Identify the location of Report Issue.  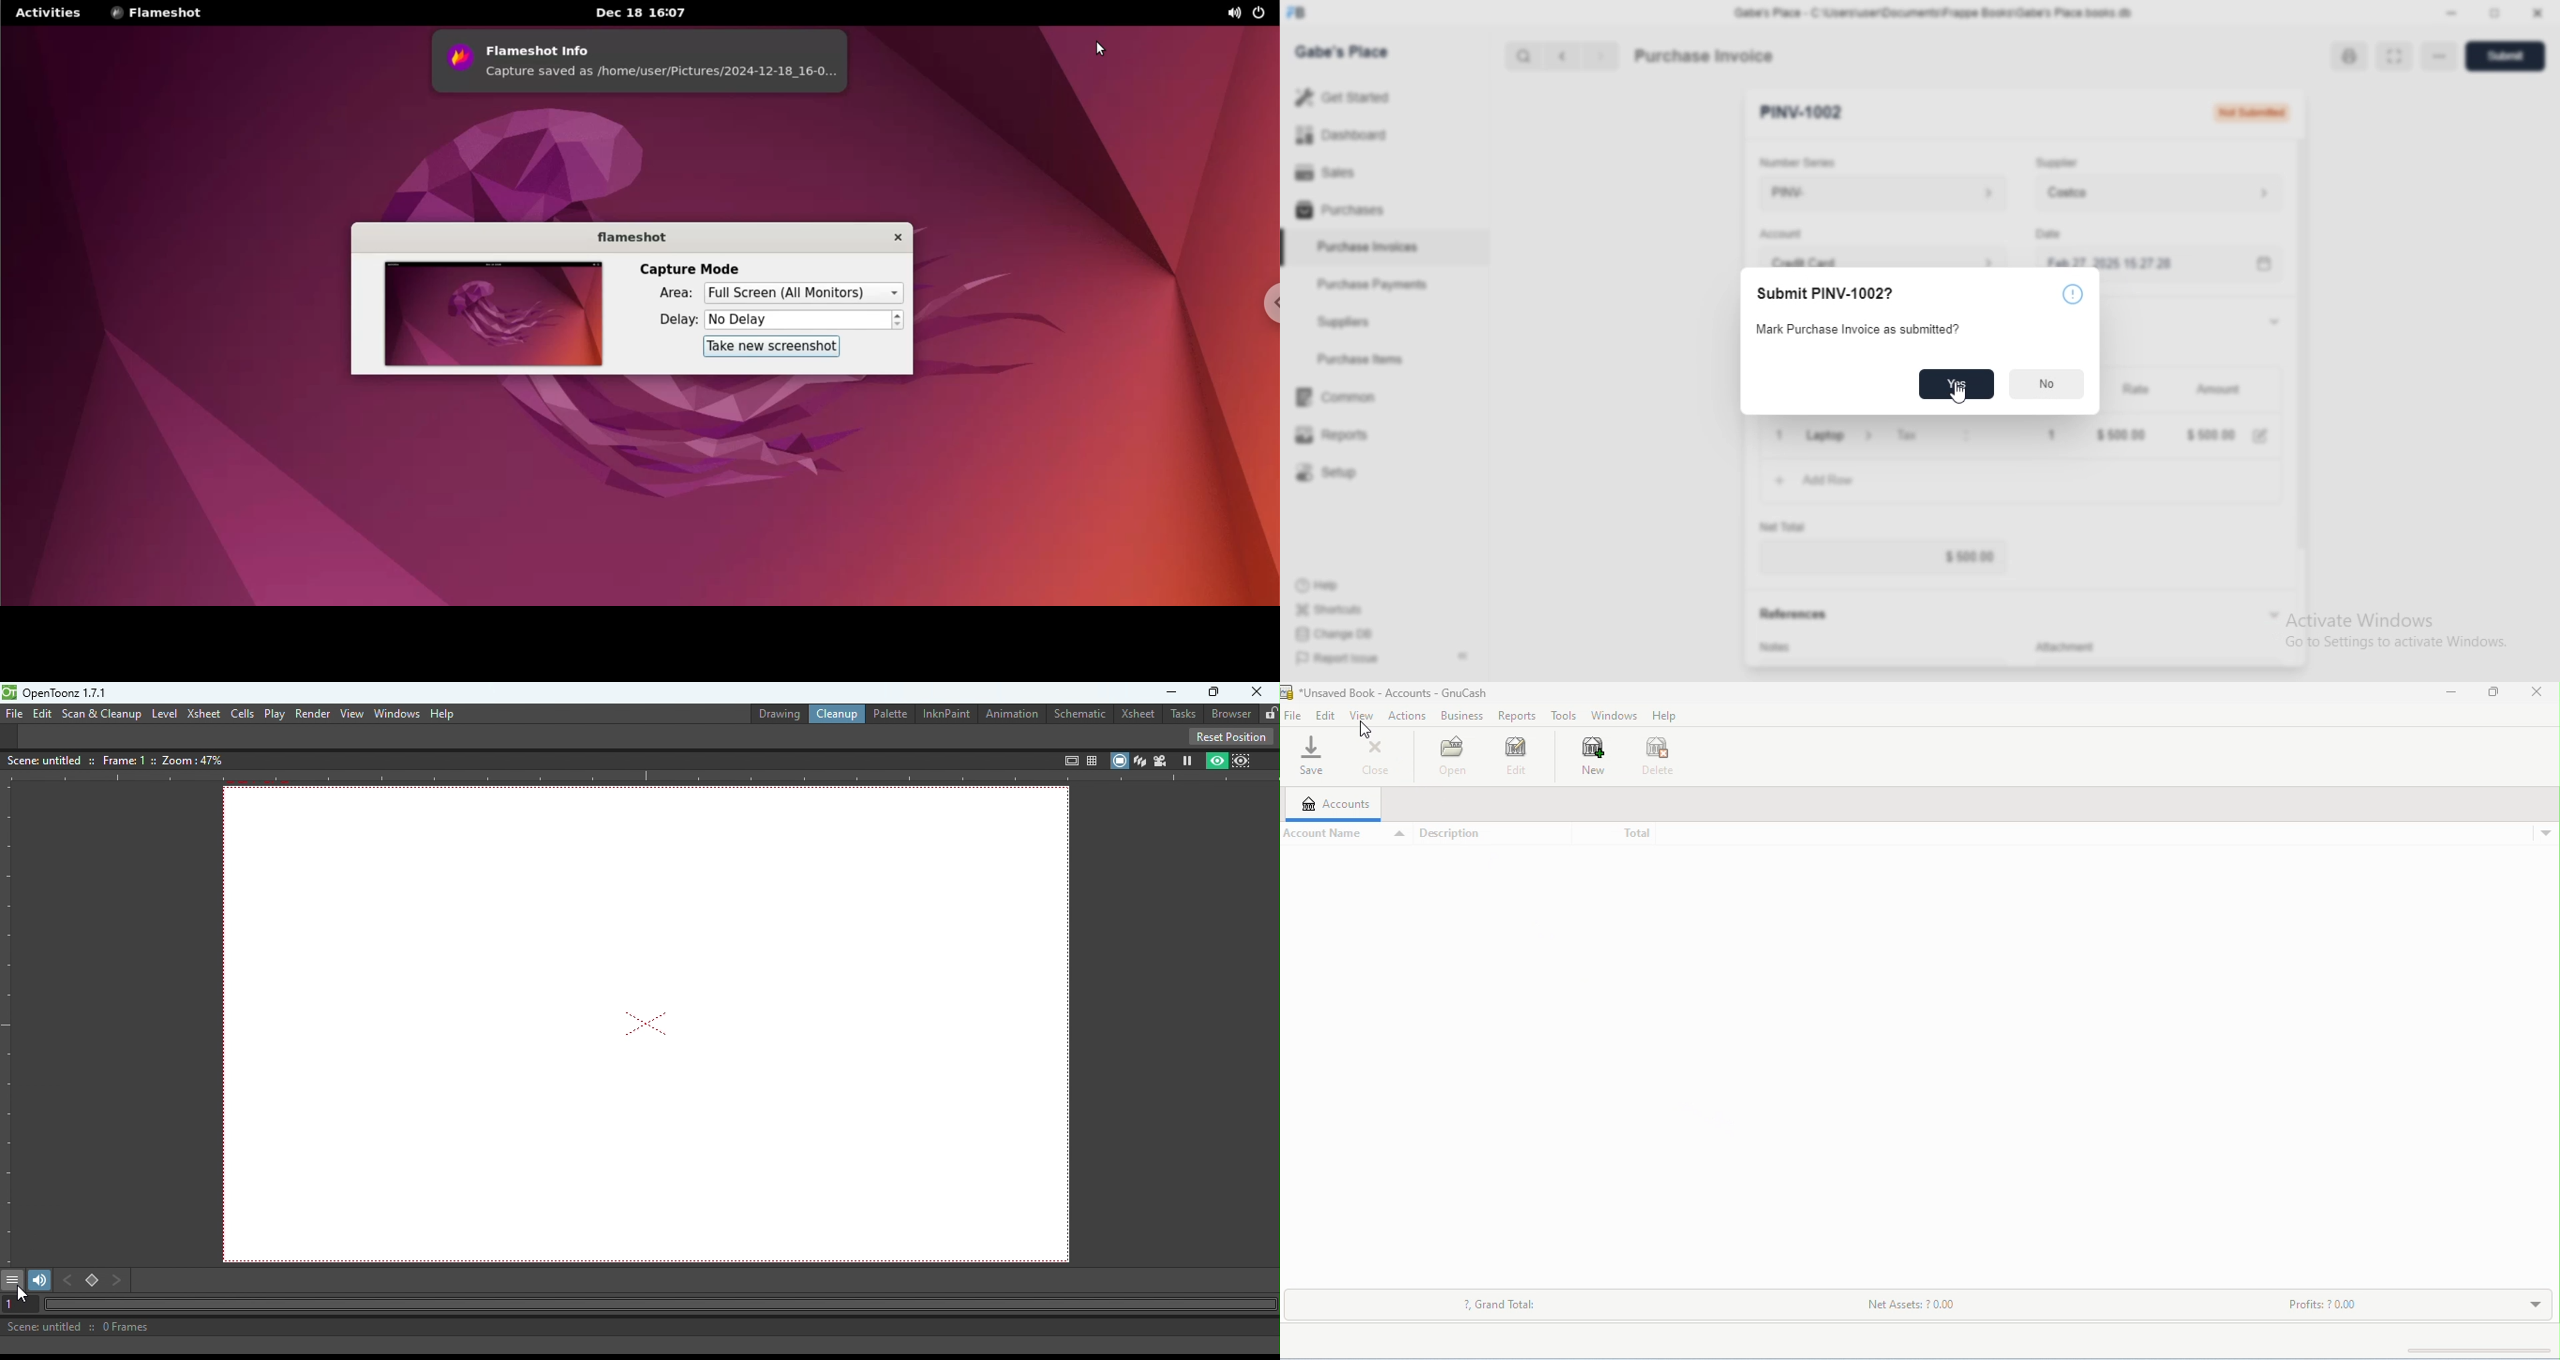
(1338, 658).